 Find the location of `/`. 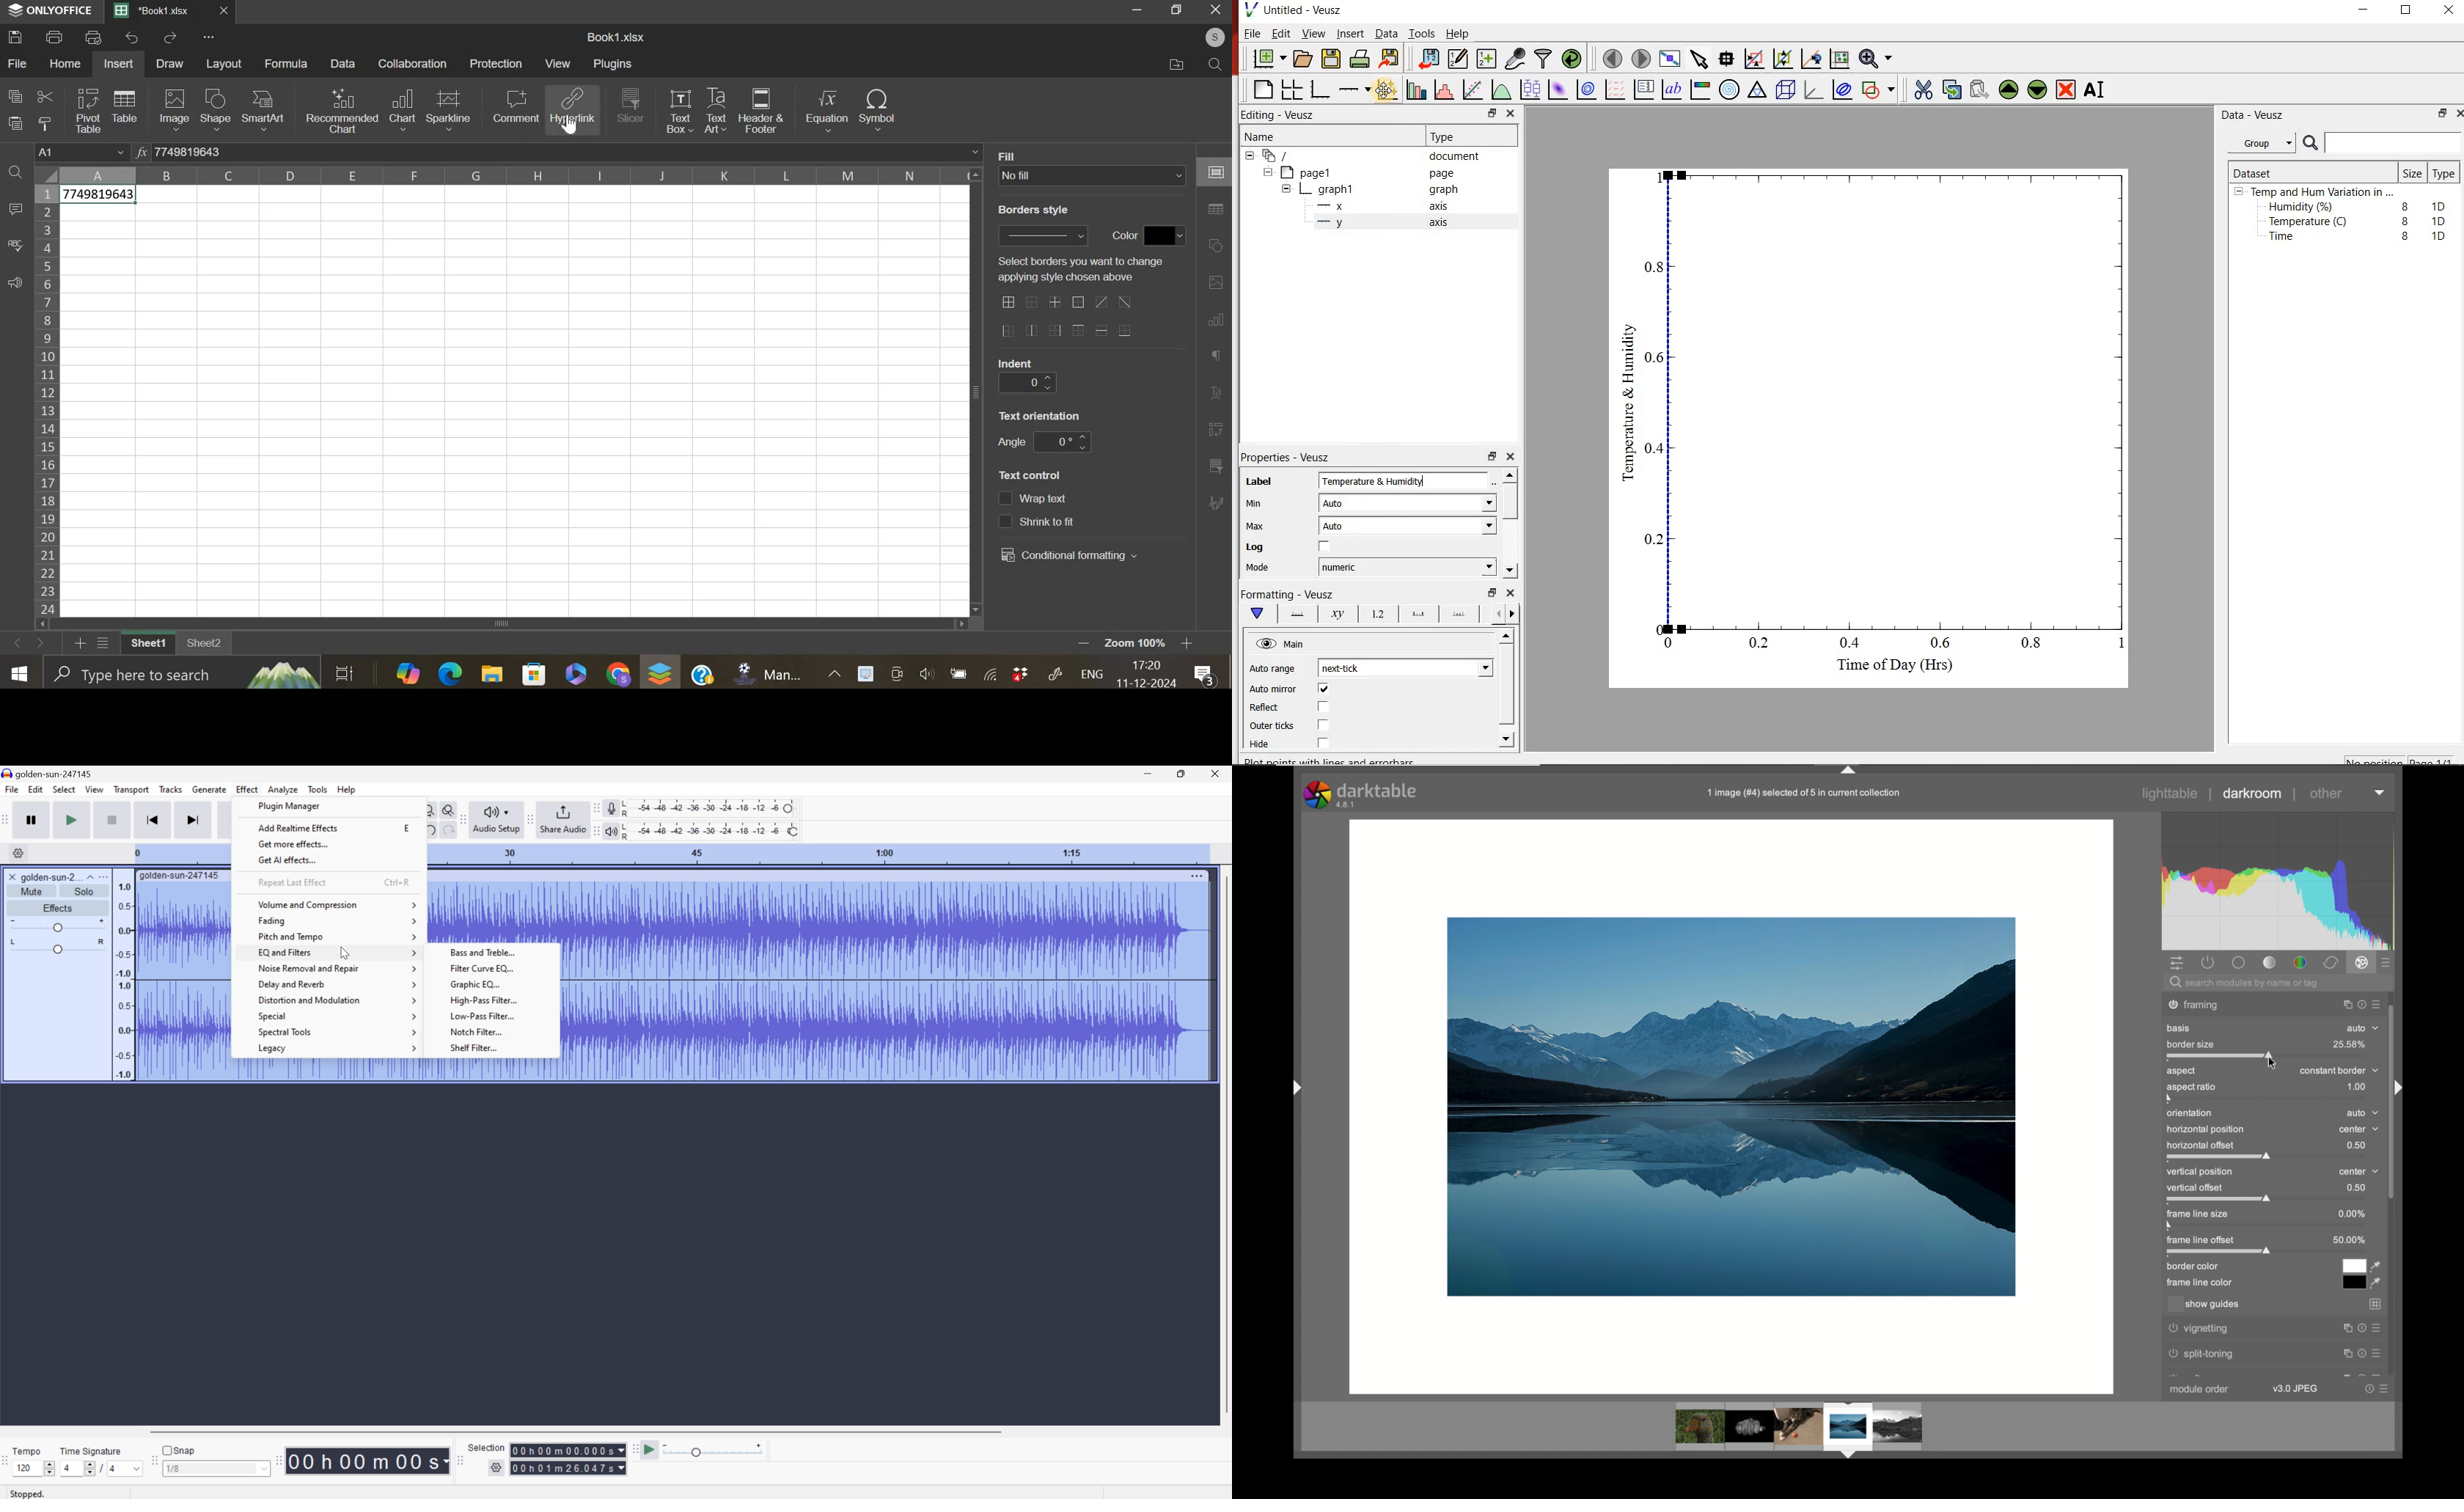

/ is located at coordinates (101, 1468).